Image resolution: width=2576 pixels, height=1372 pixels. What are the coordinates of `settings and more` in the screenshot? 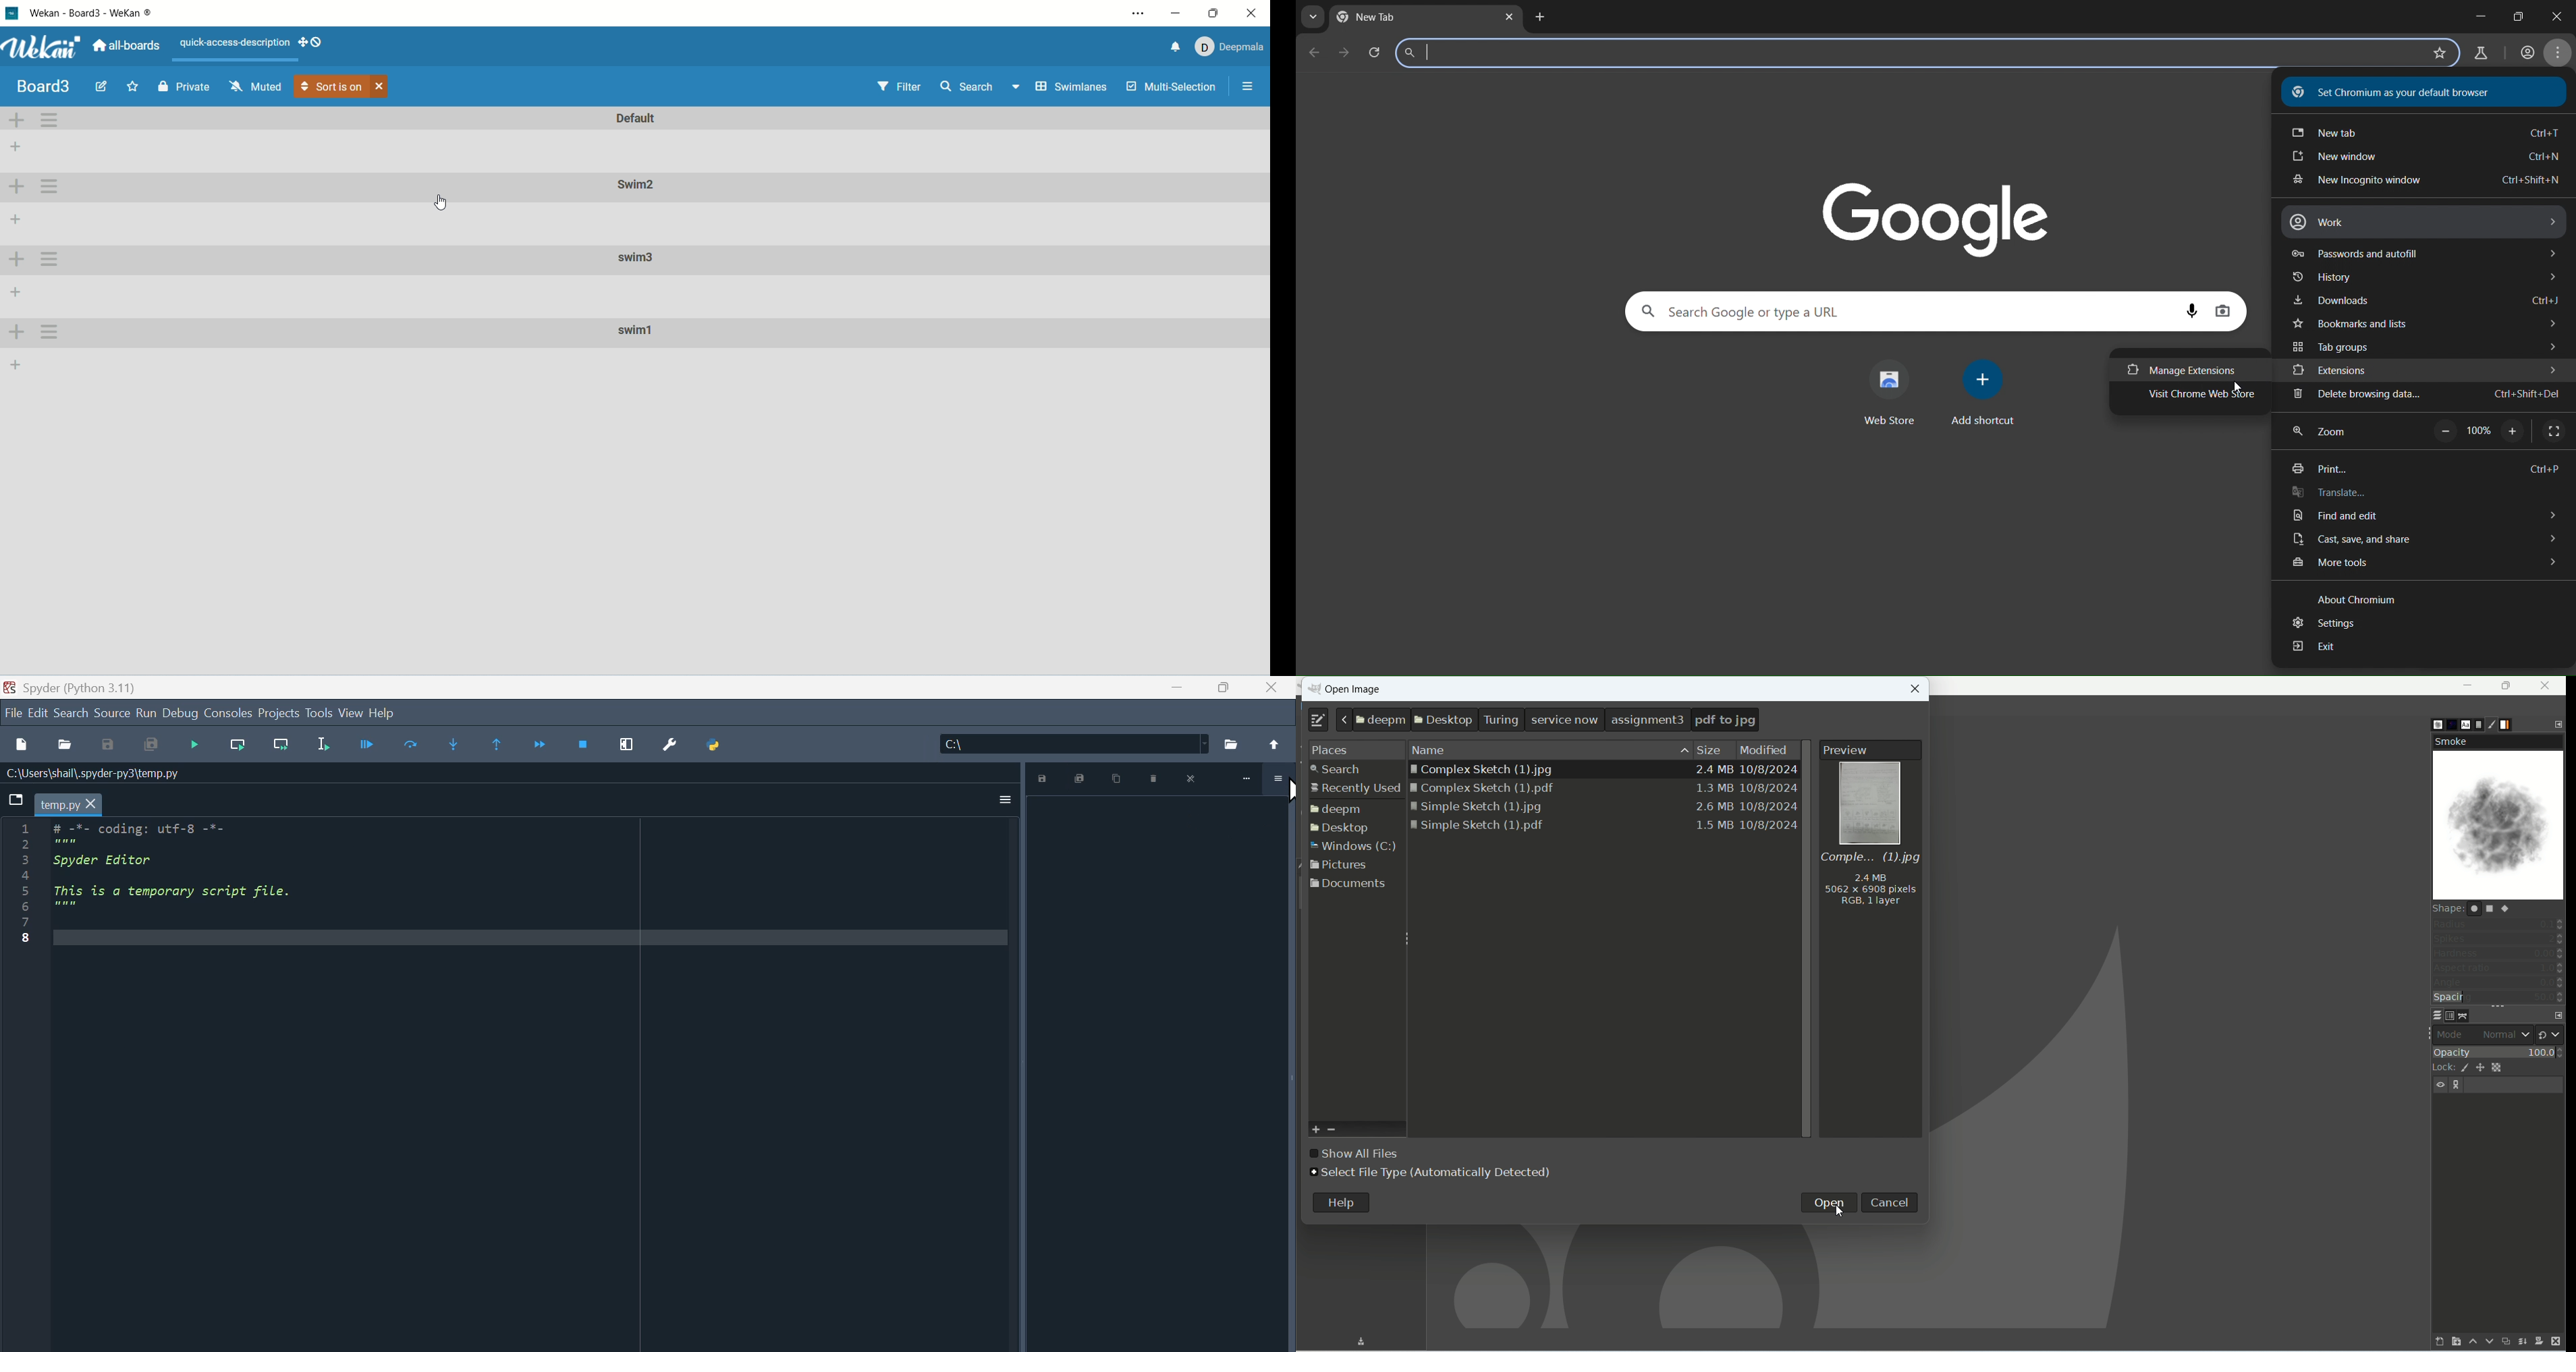 It's located at (1137, 13).